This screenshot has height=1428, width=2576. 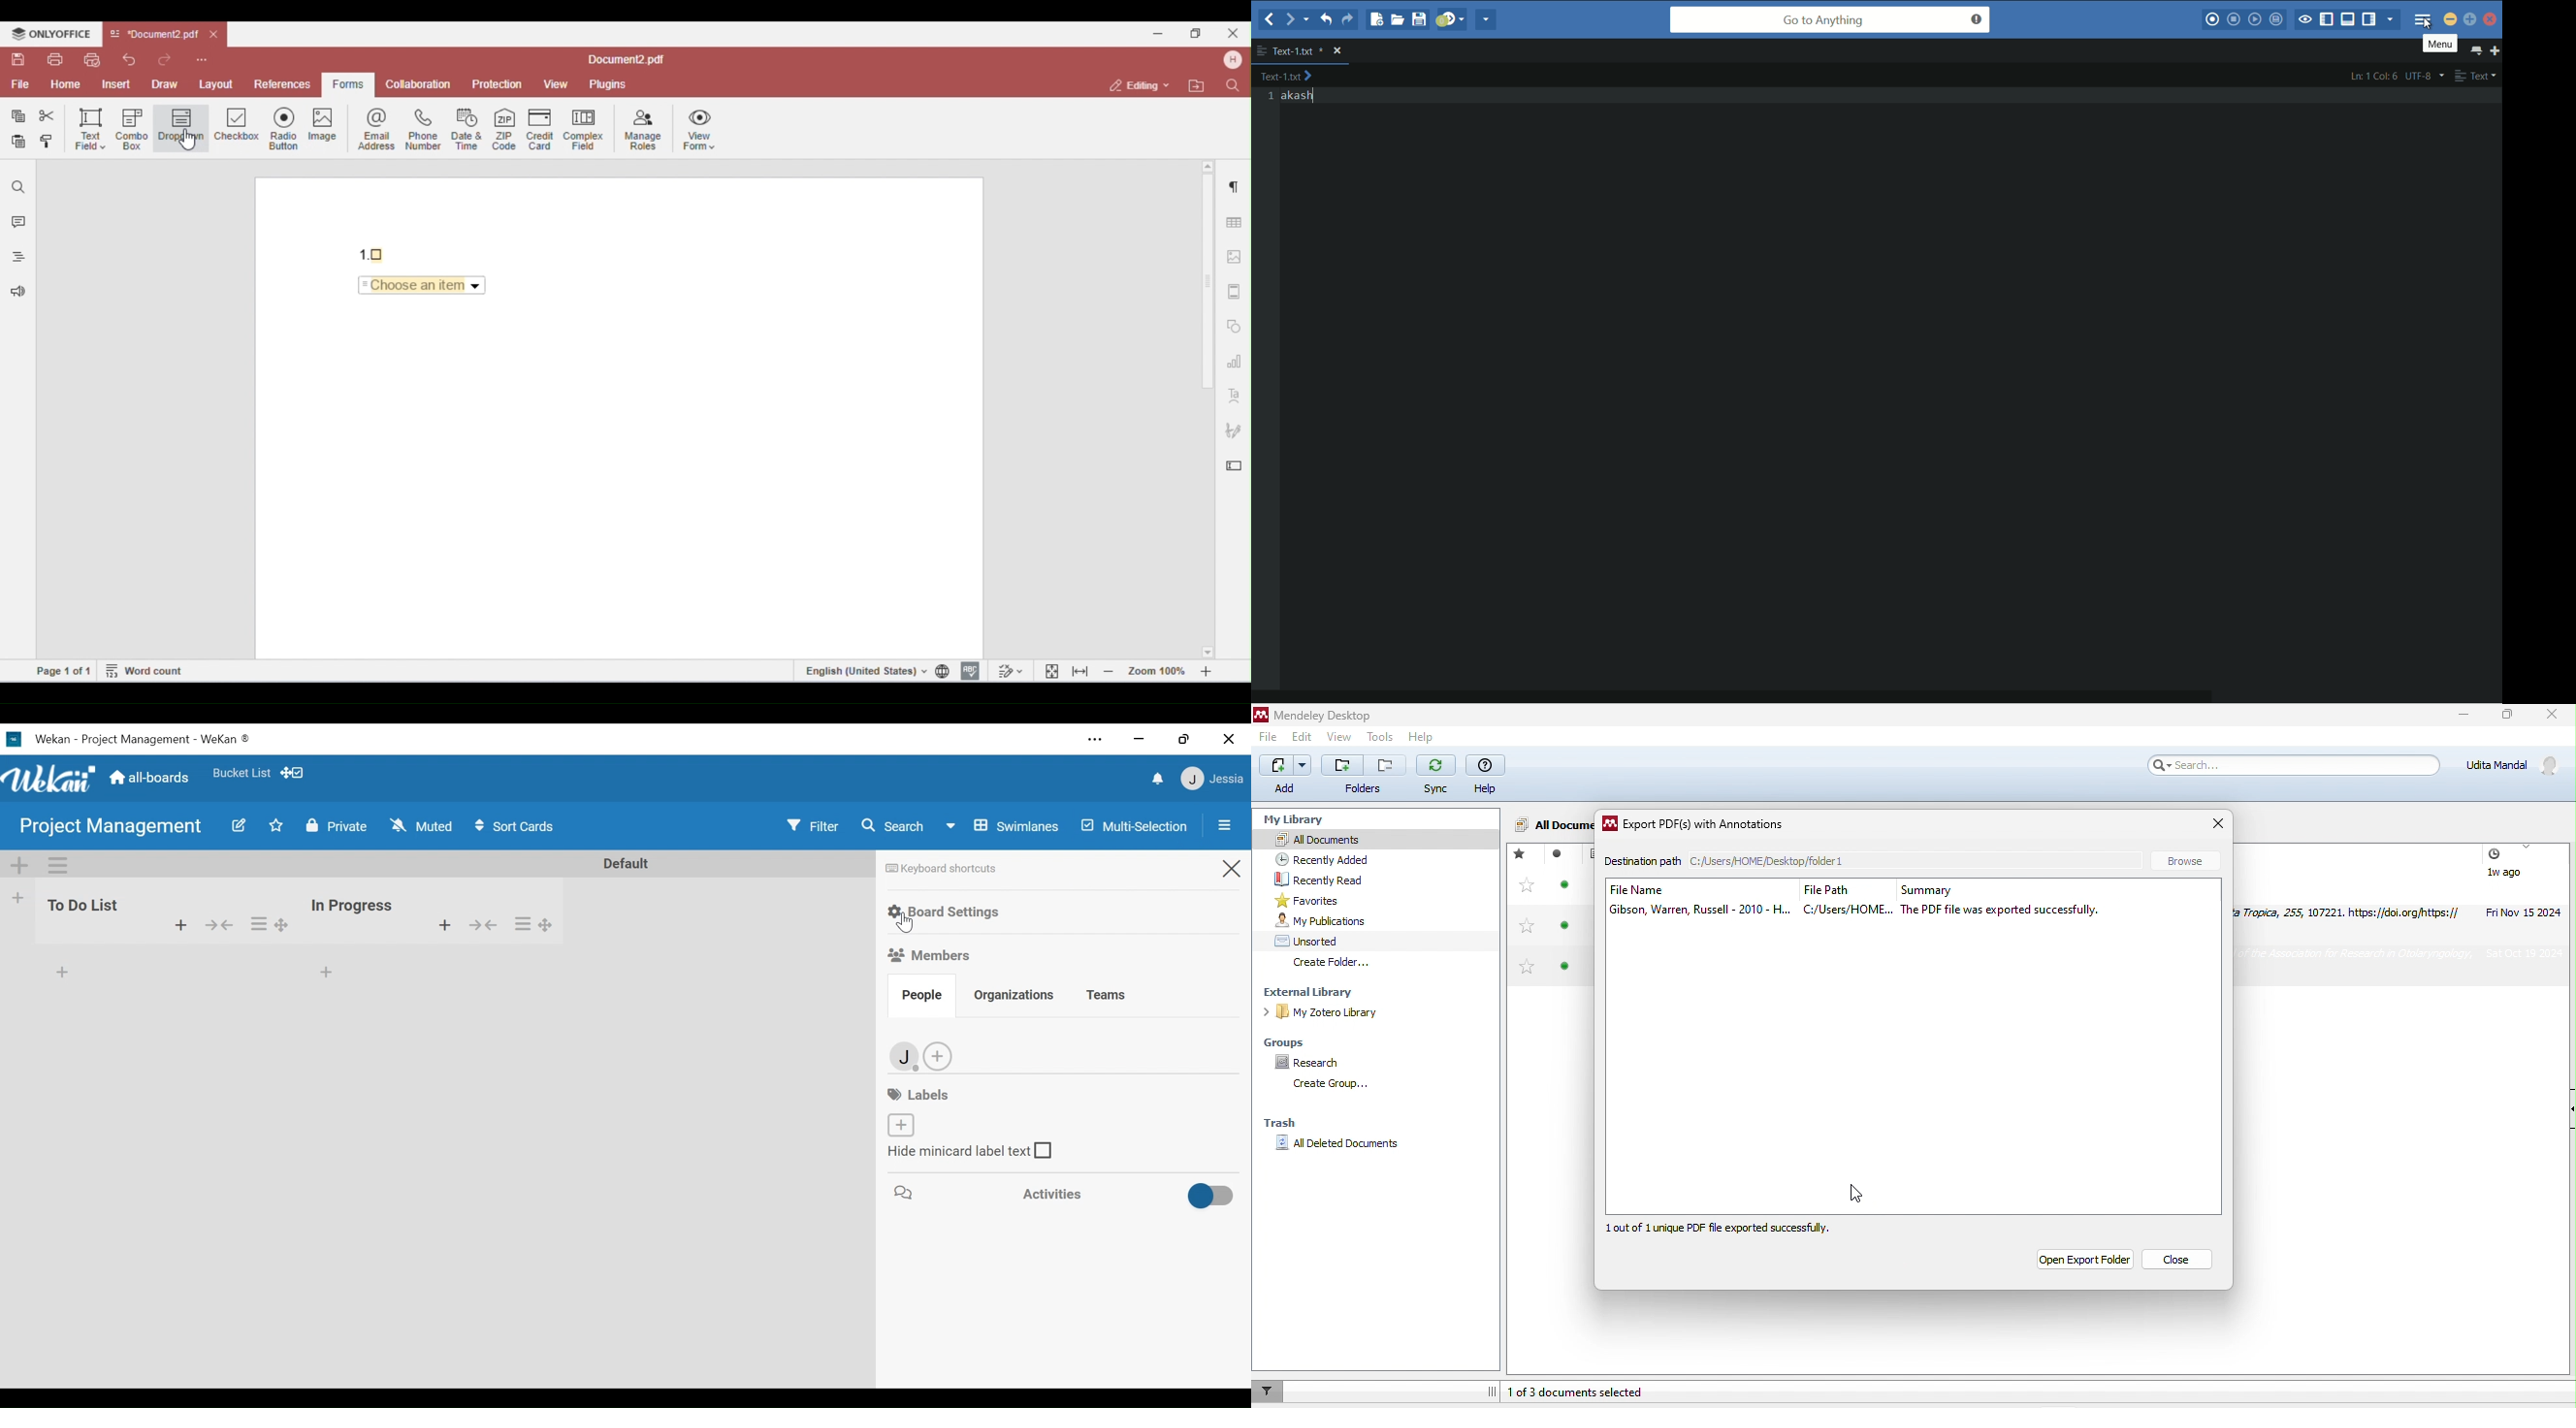 What do you see at coordinates (1437, 778) in the screenshot?
I see `sync` at bounding box center [1437, 778].